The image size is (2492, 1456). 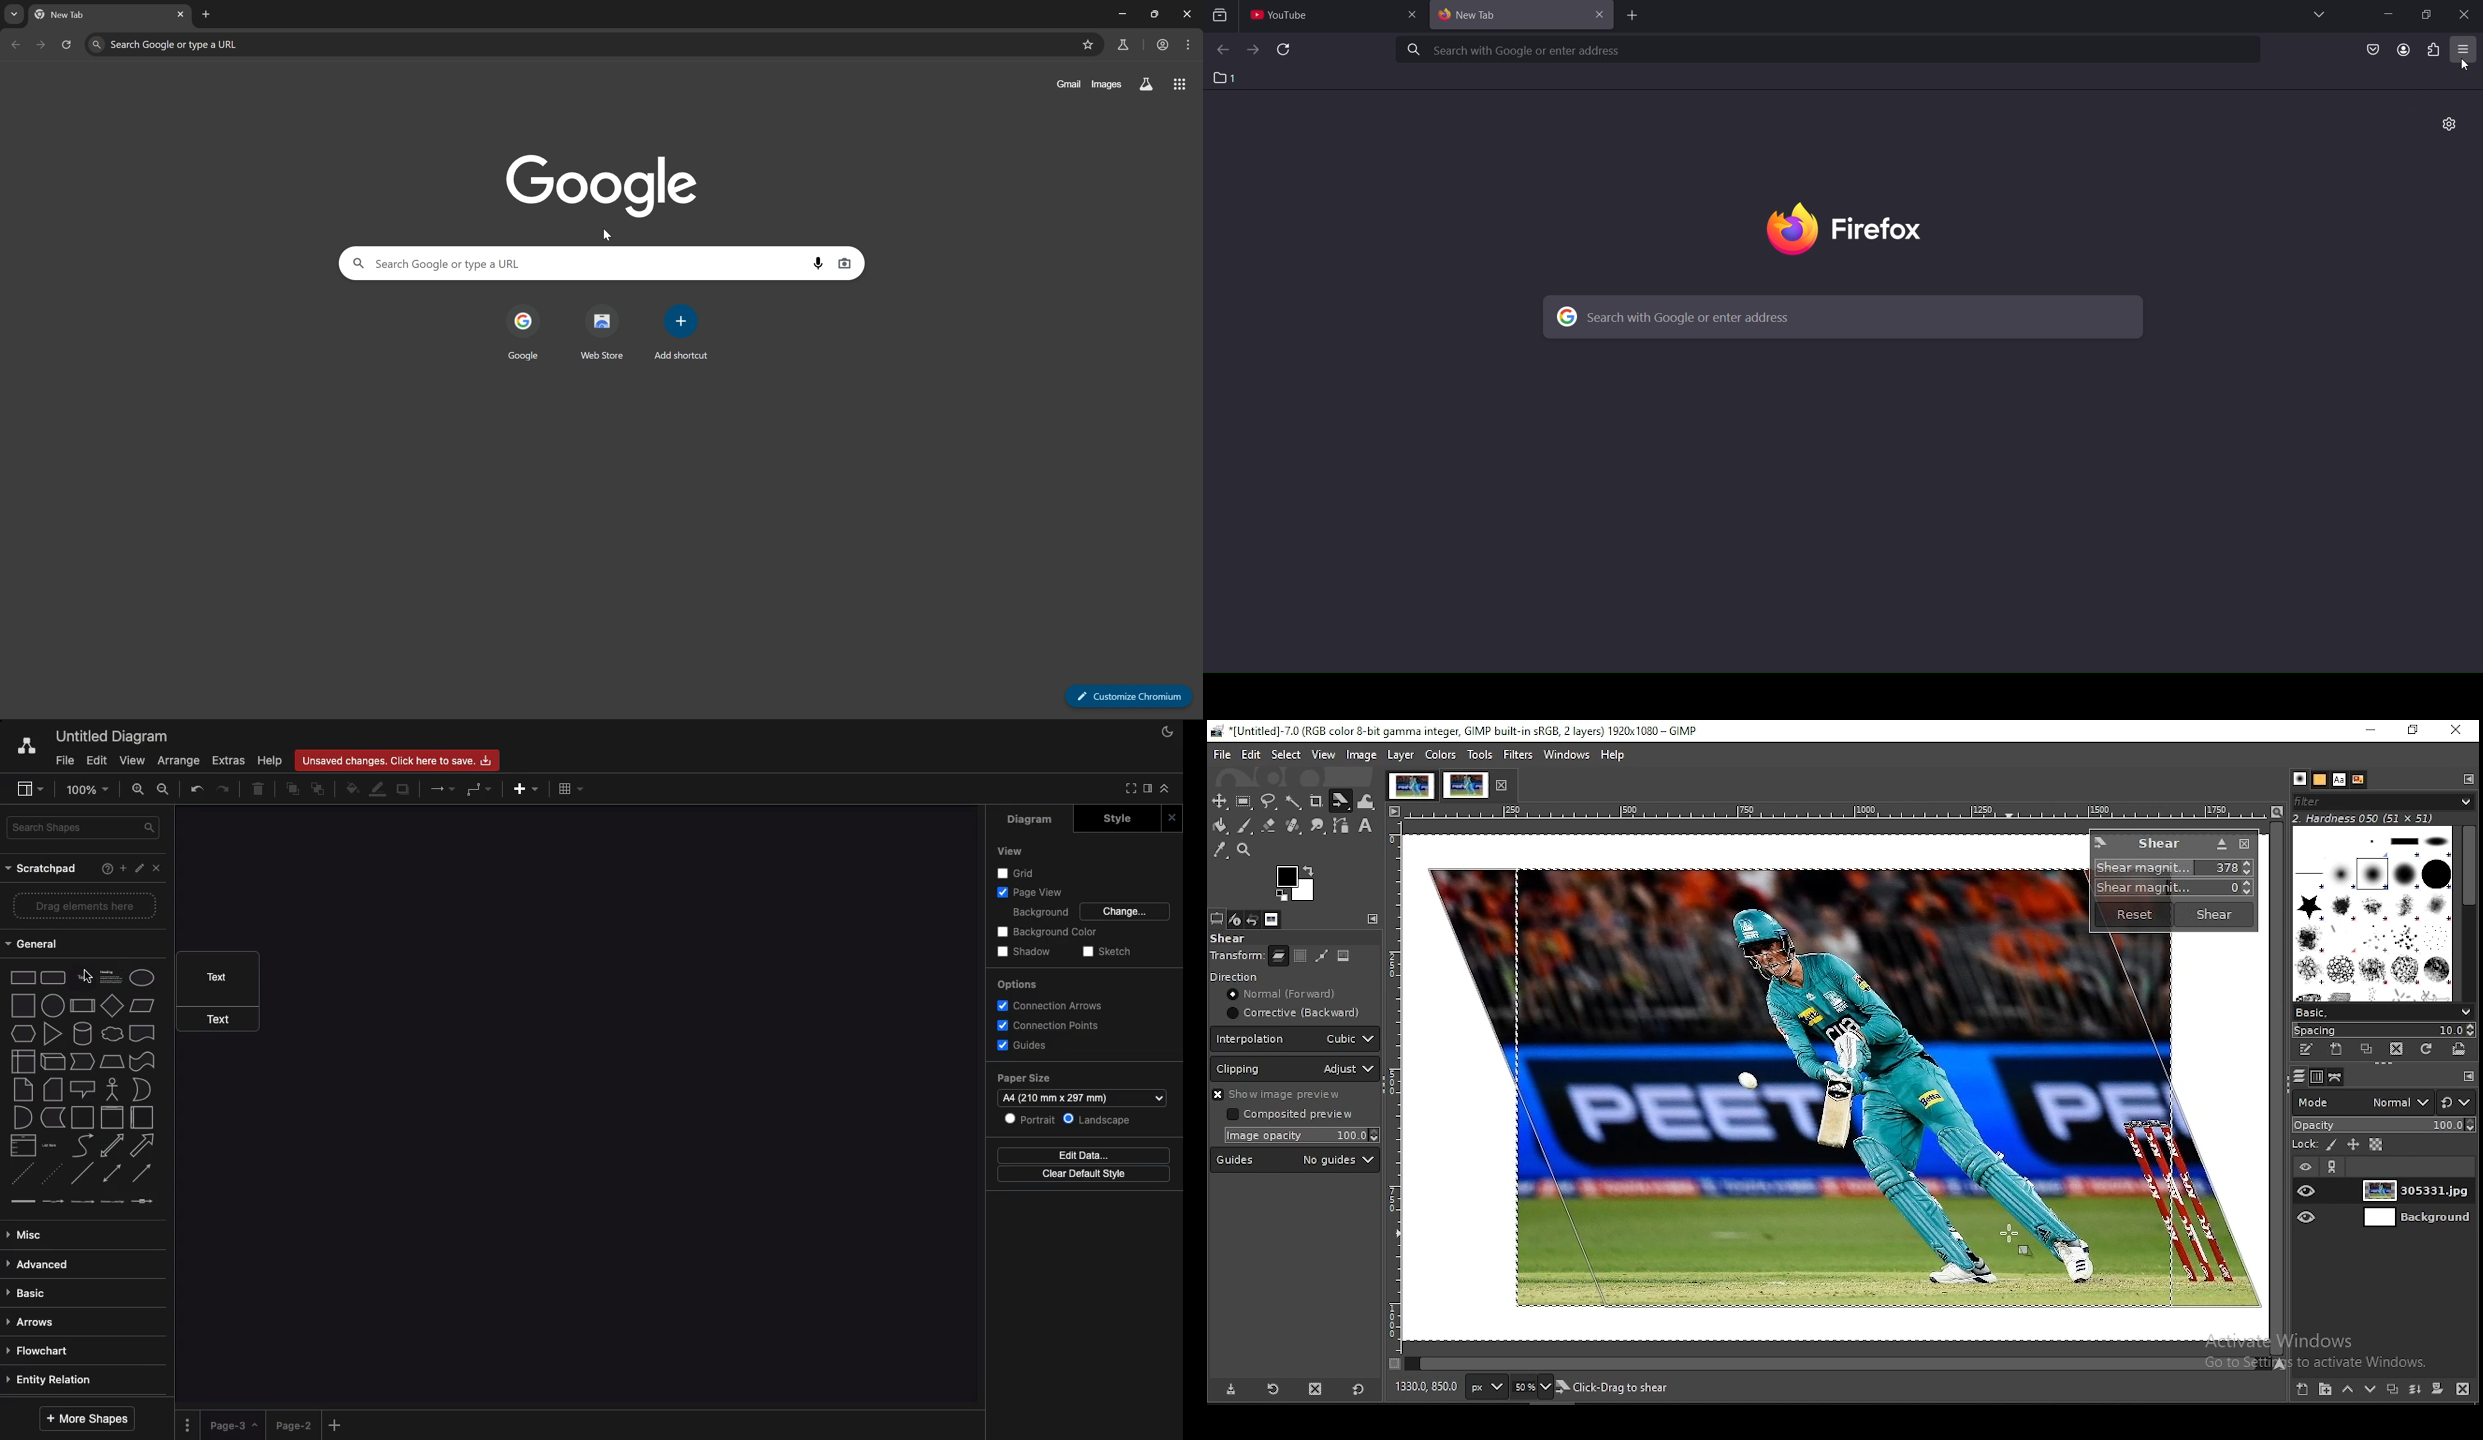 I want to click on shear, so click(x=1229, y=939).